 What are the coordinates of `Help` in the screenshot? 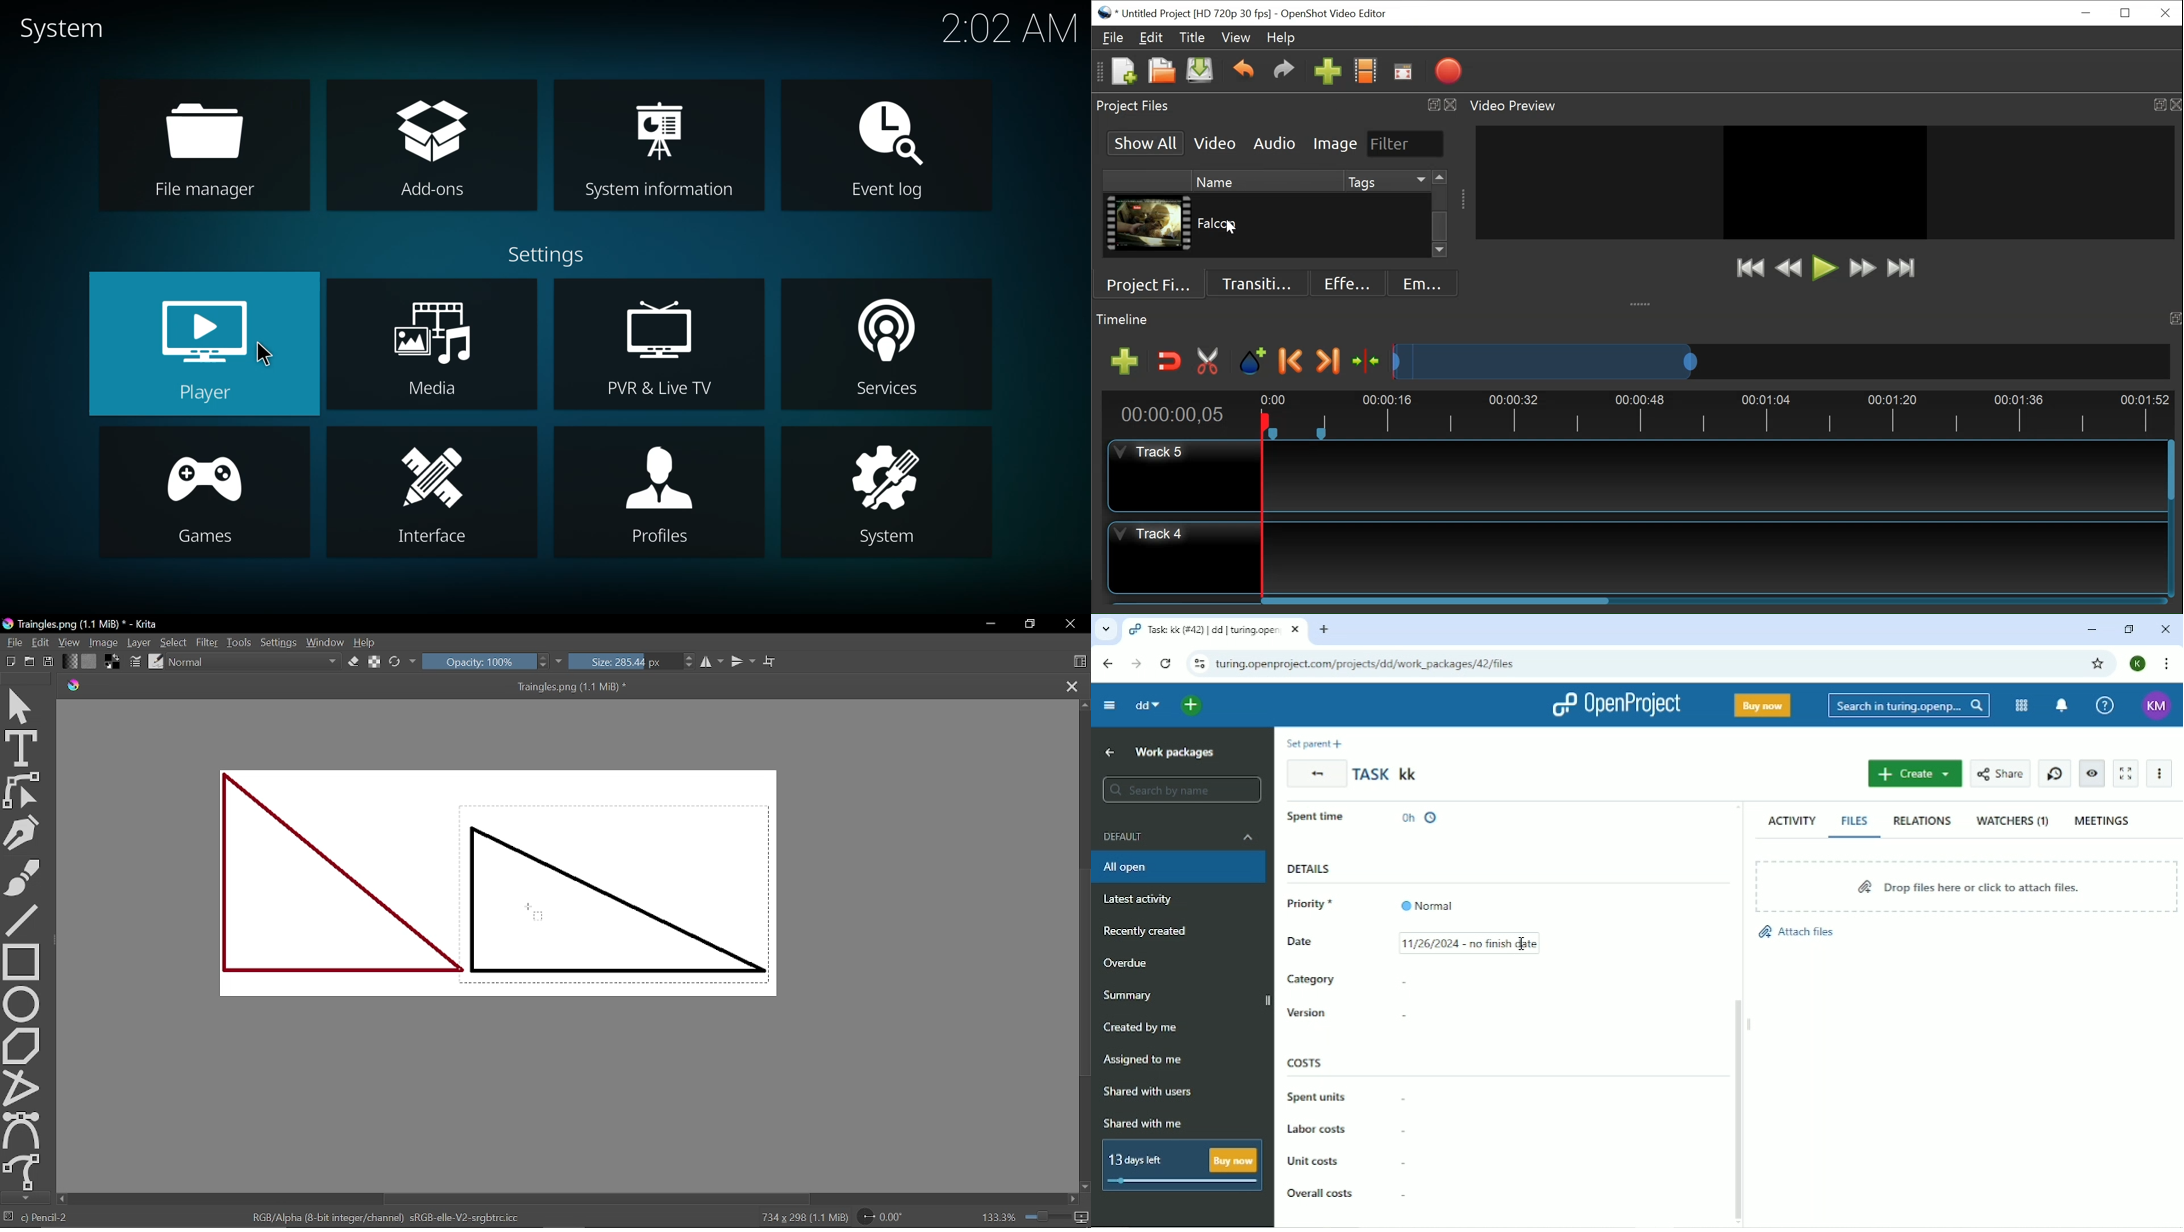 It's located at (367, 643).